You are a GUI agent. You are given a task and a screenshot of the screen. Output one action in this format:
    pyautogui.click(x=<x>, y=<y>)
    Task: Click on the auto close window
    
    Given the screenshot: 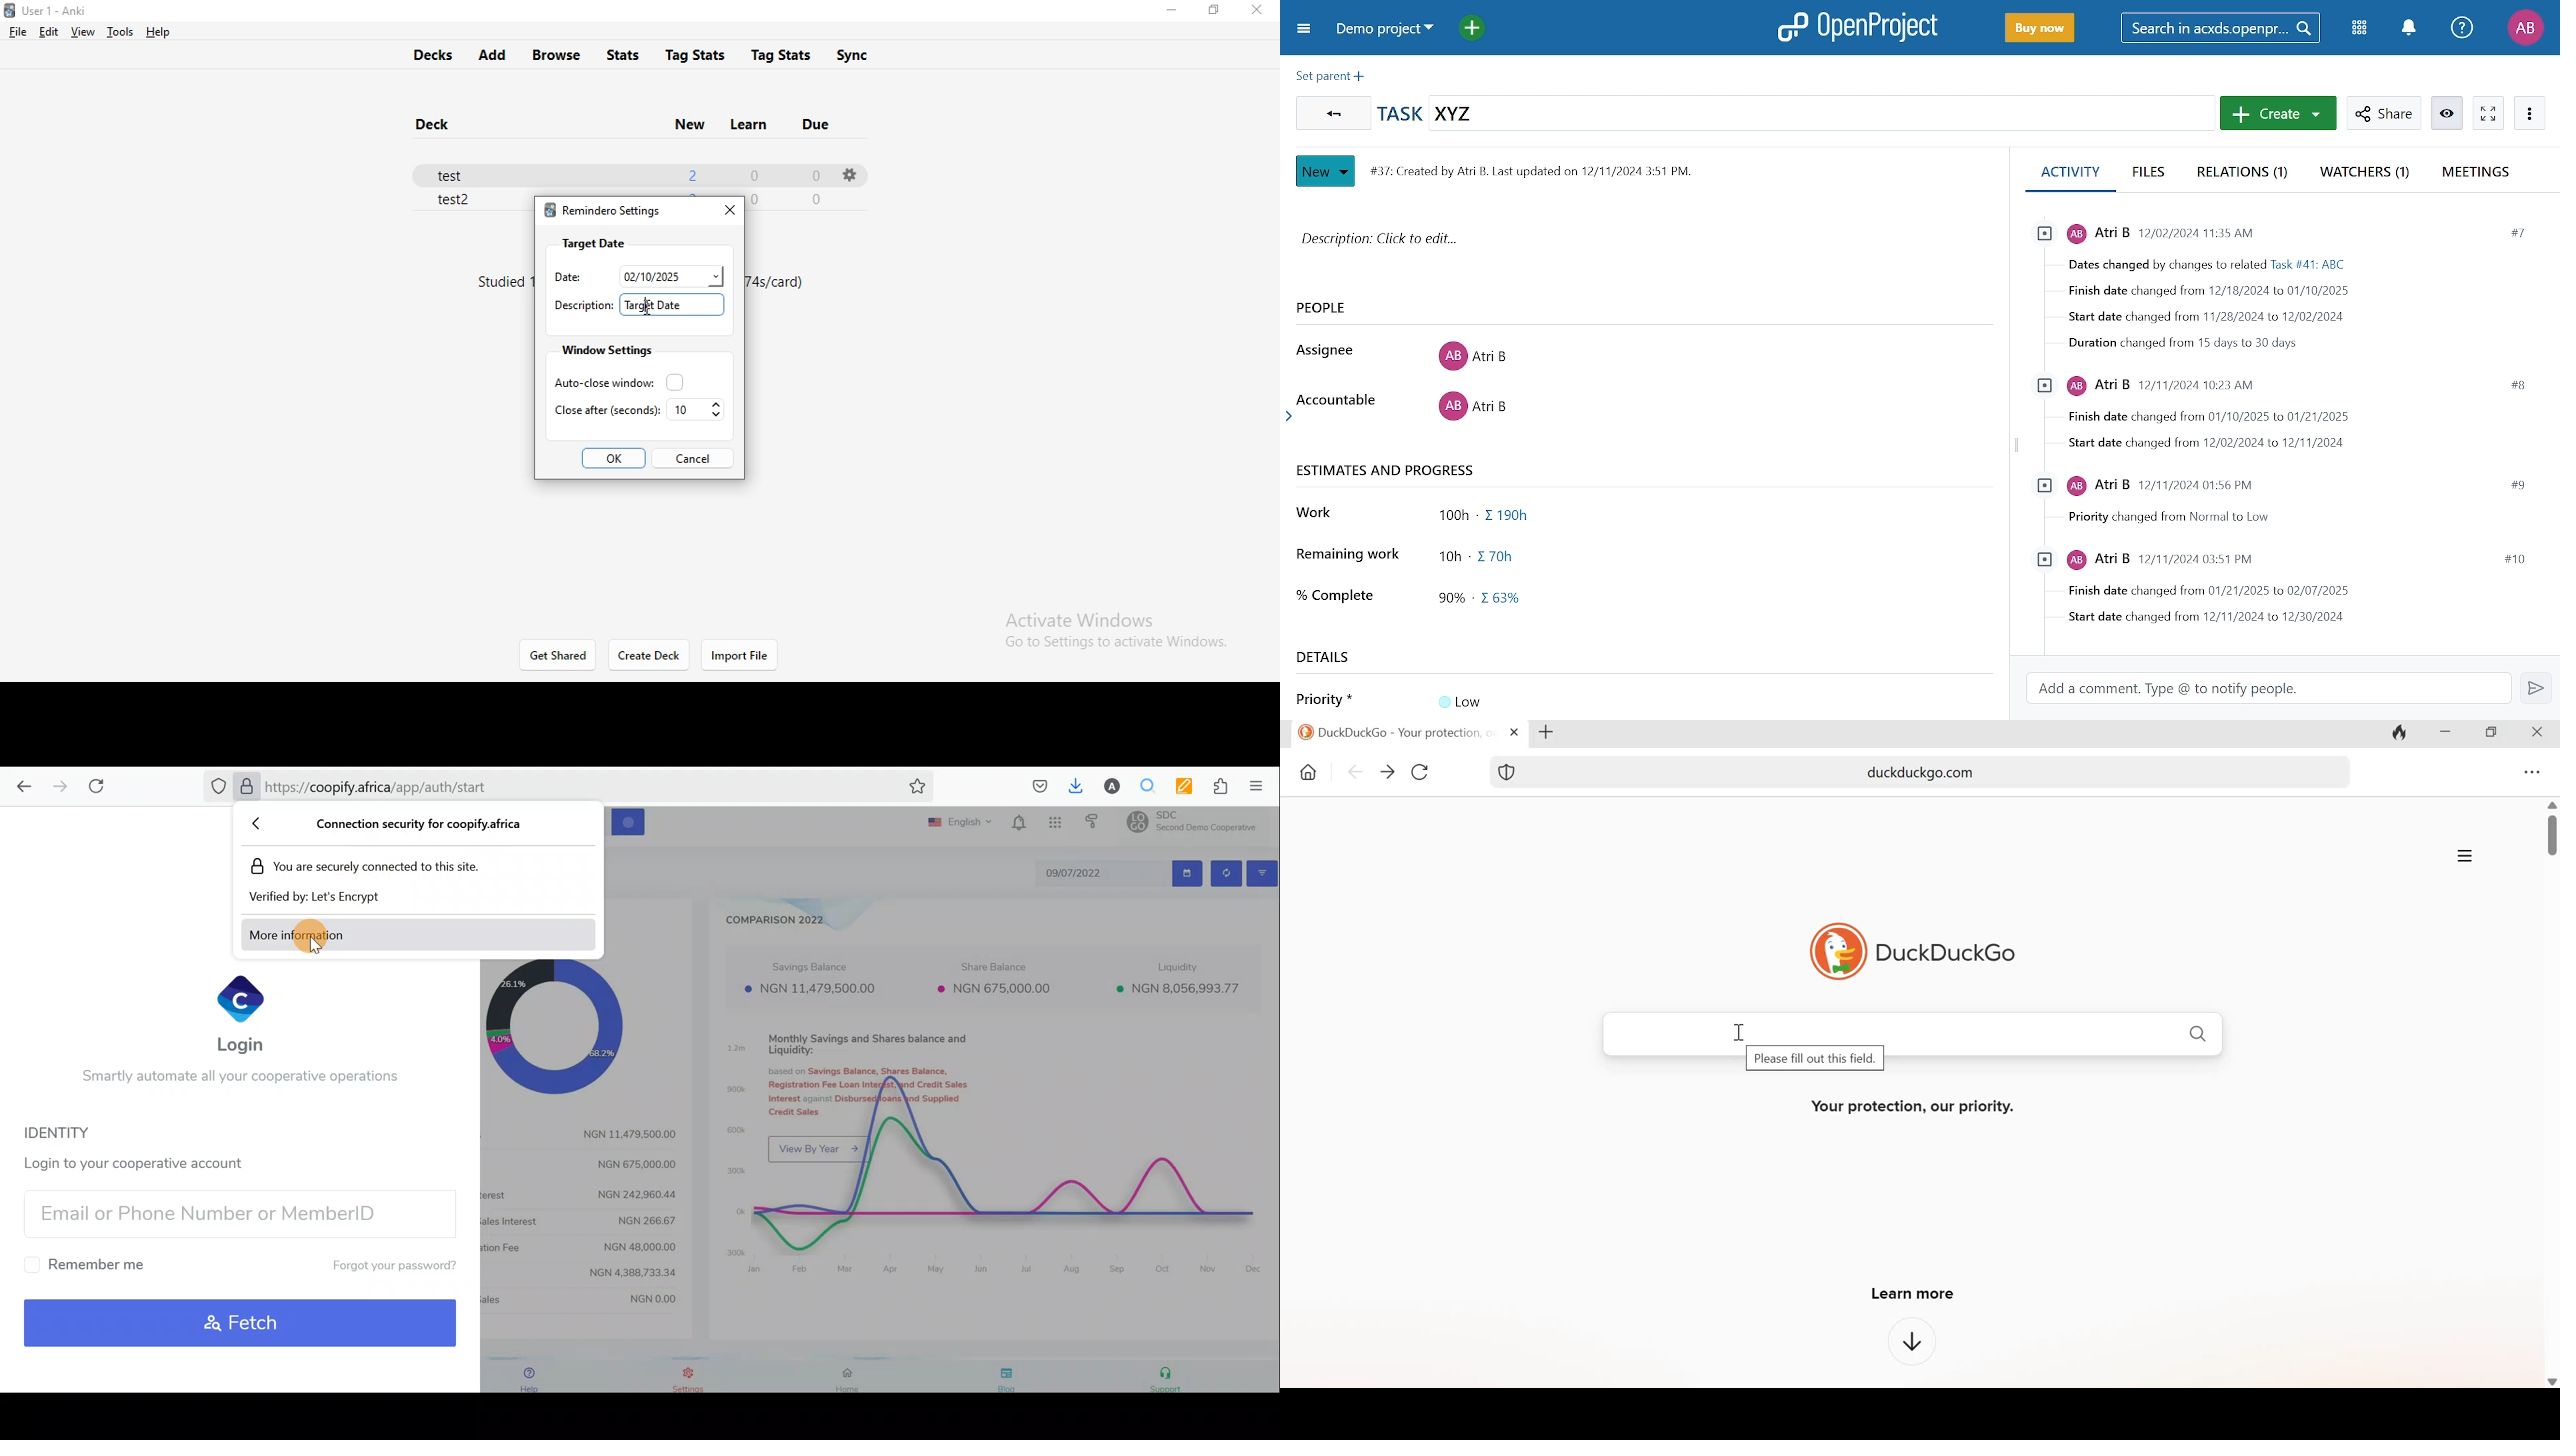 What is the action you would take?
    pyautogui.click(x=614, y=381)
    